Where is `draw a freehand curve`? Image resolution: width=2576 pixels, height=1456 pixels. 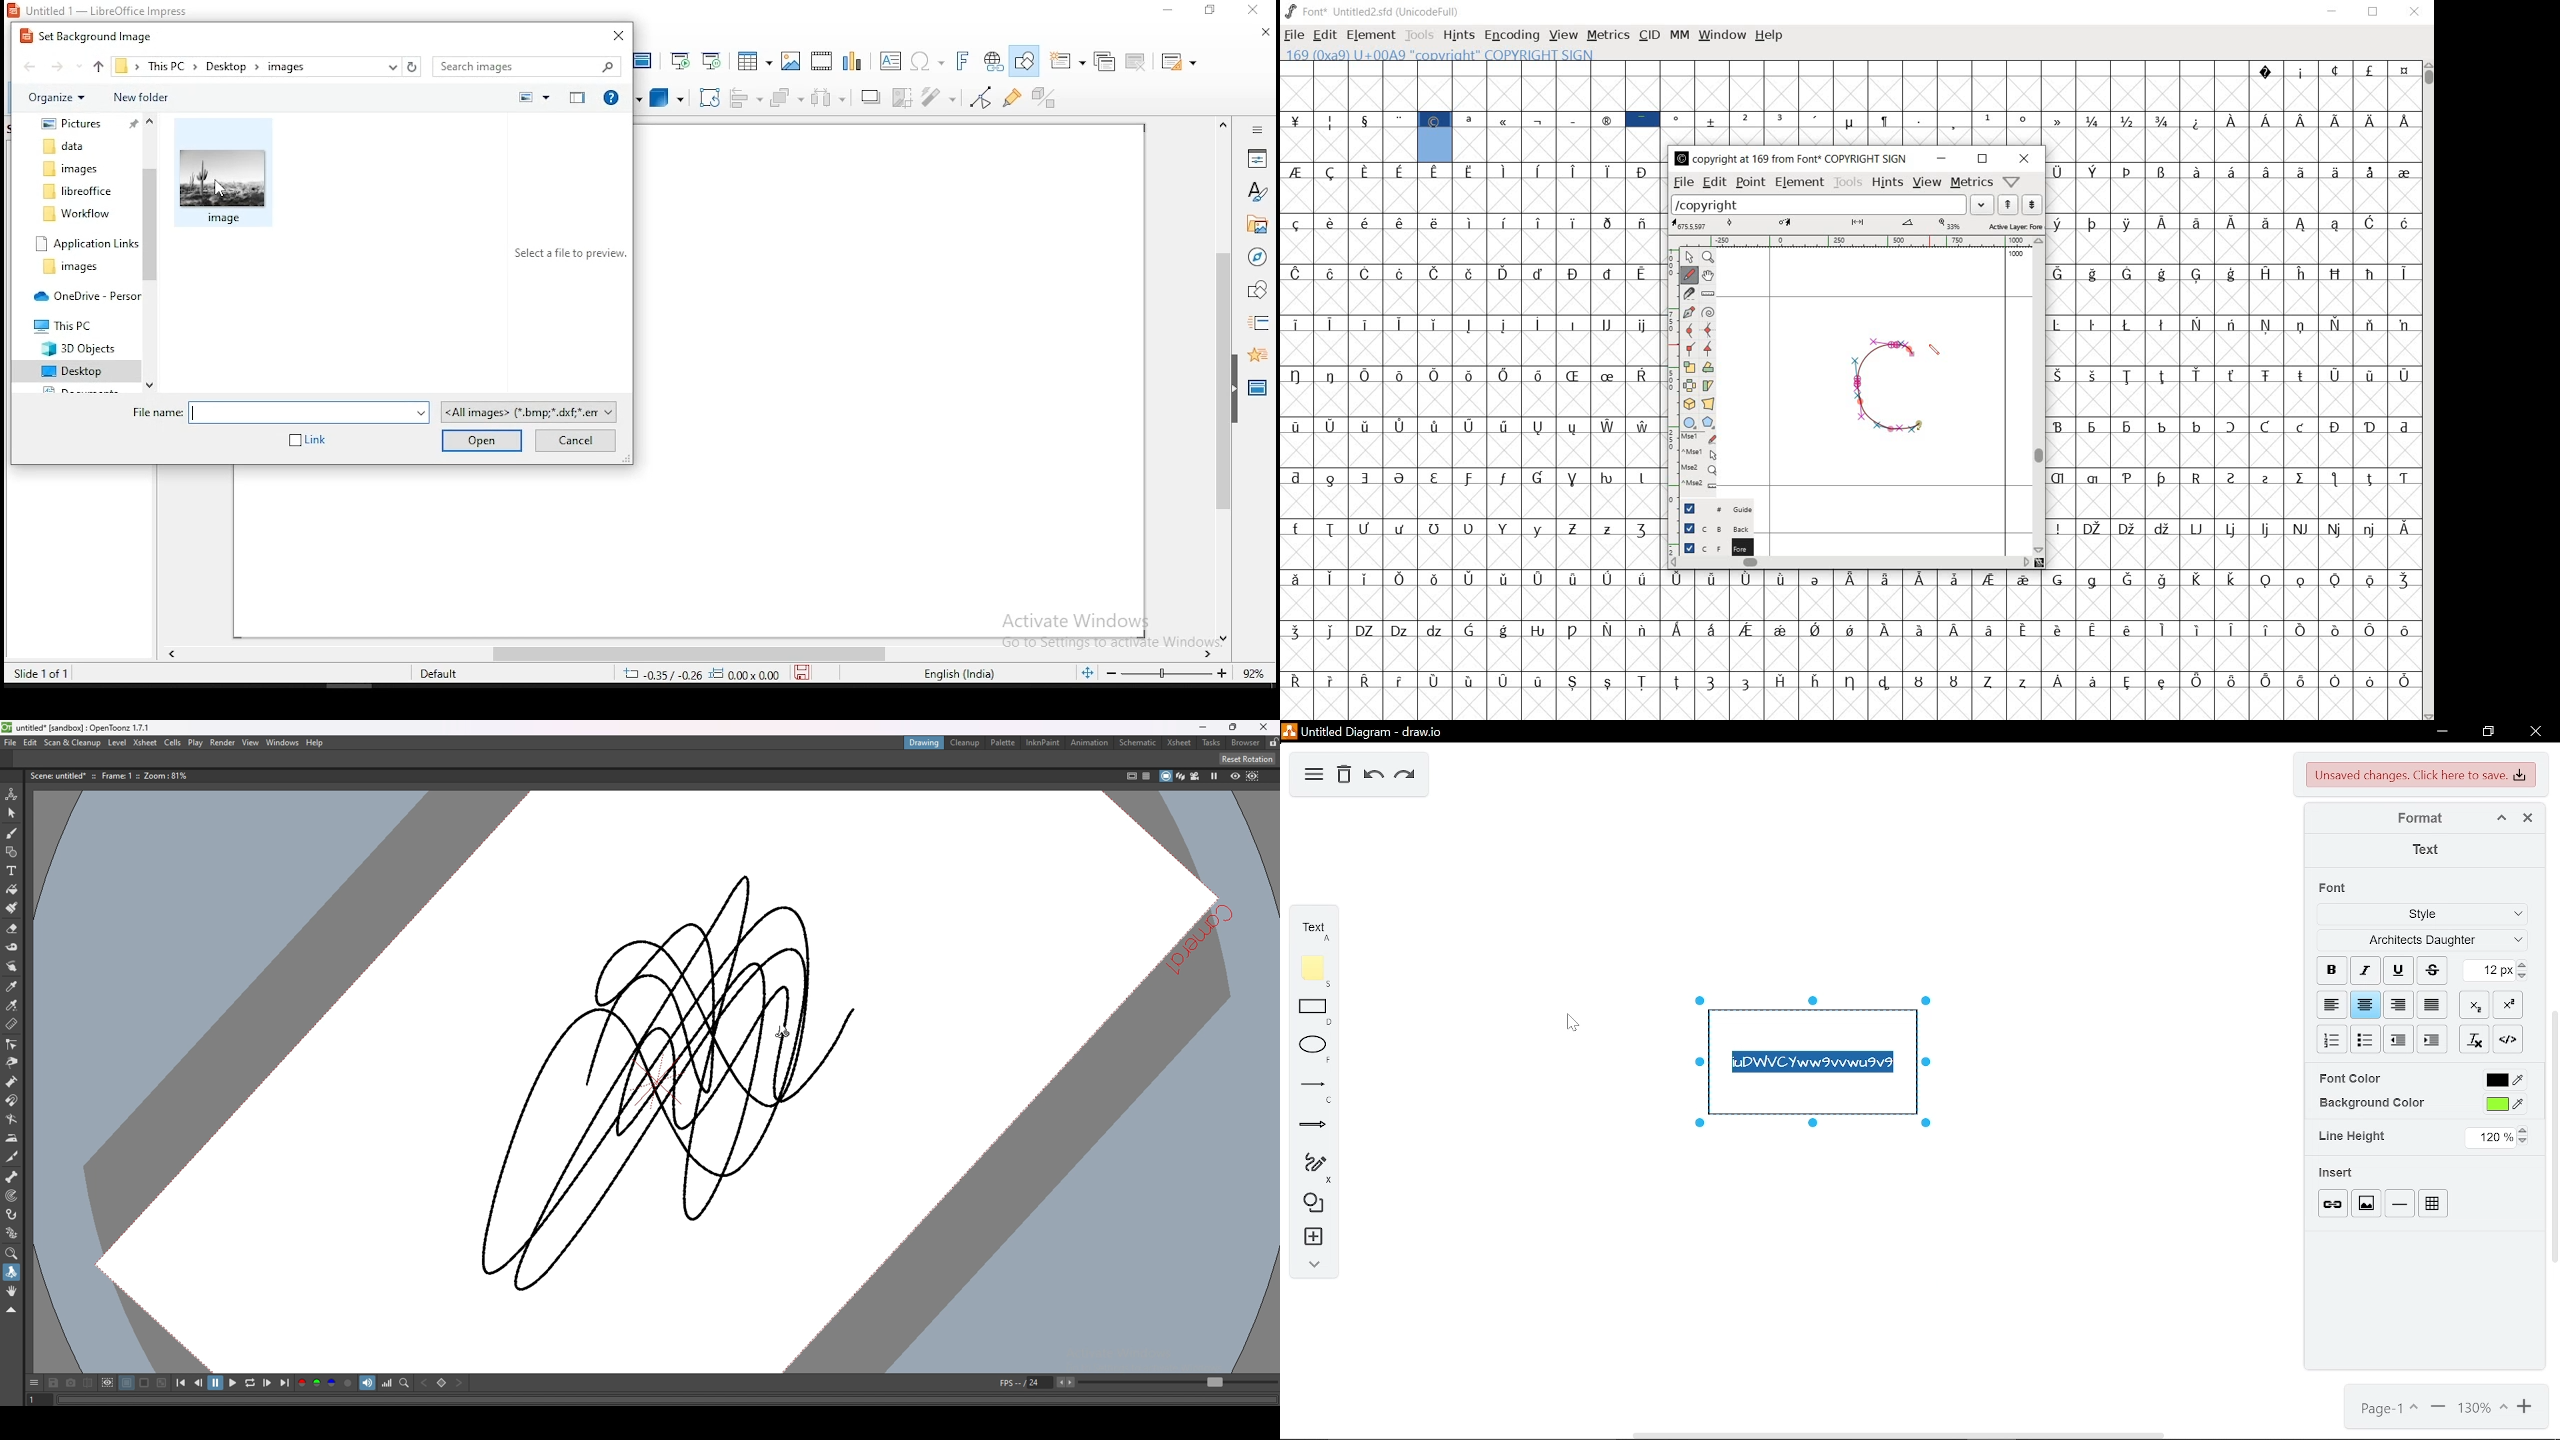 draw a freehand curve is located at coordinates (1689, 274).